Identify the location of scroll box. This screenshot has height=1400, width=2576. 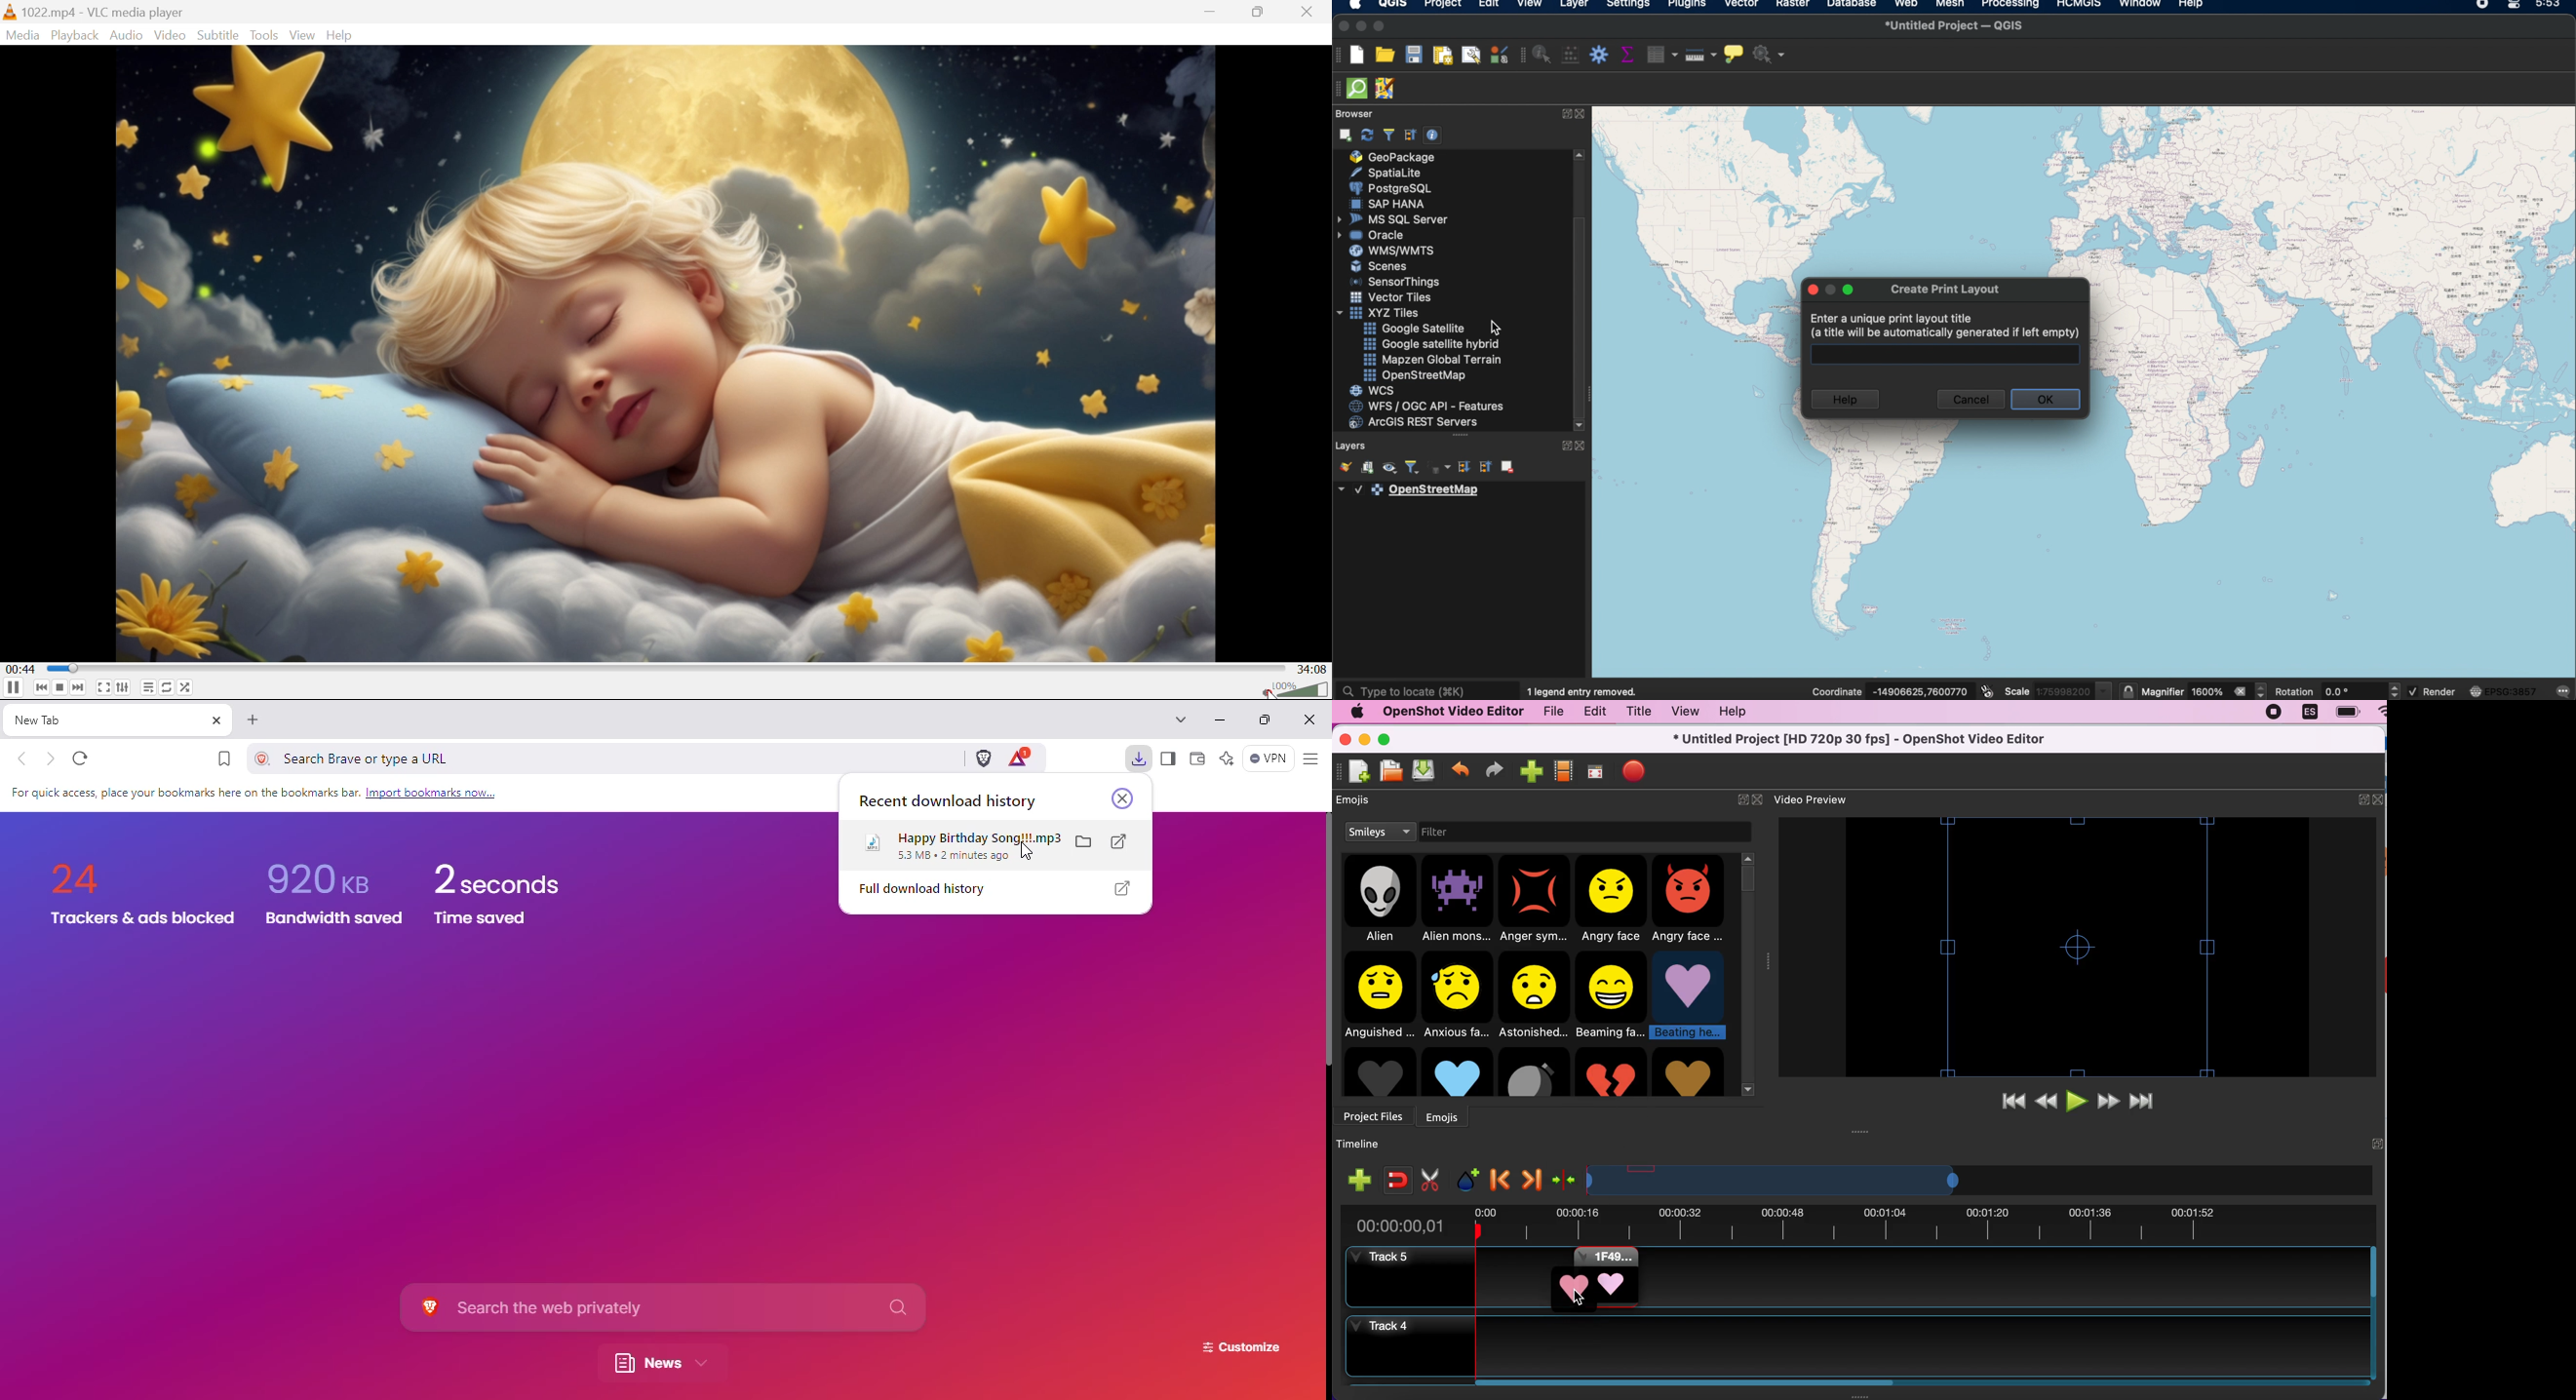
(1581, 302).